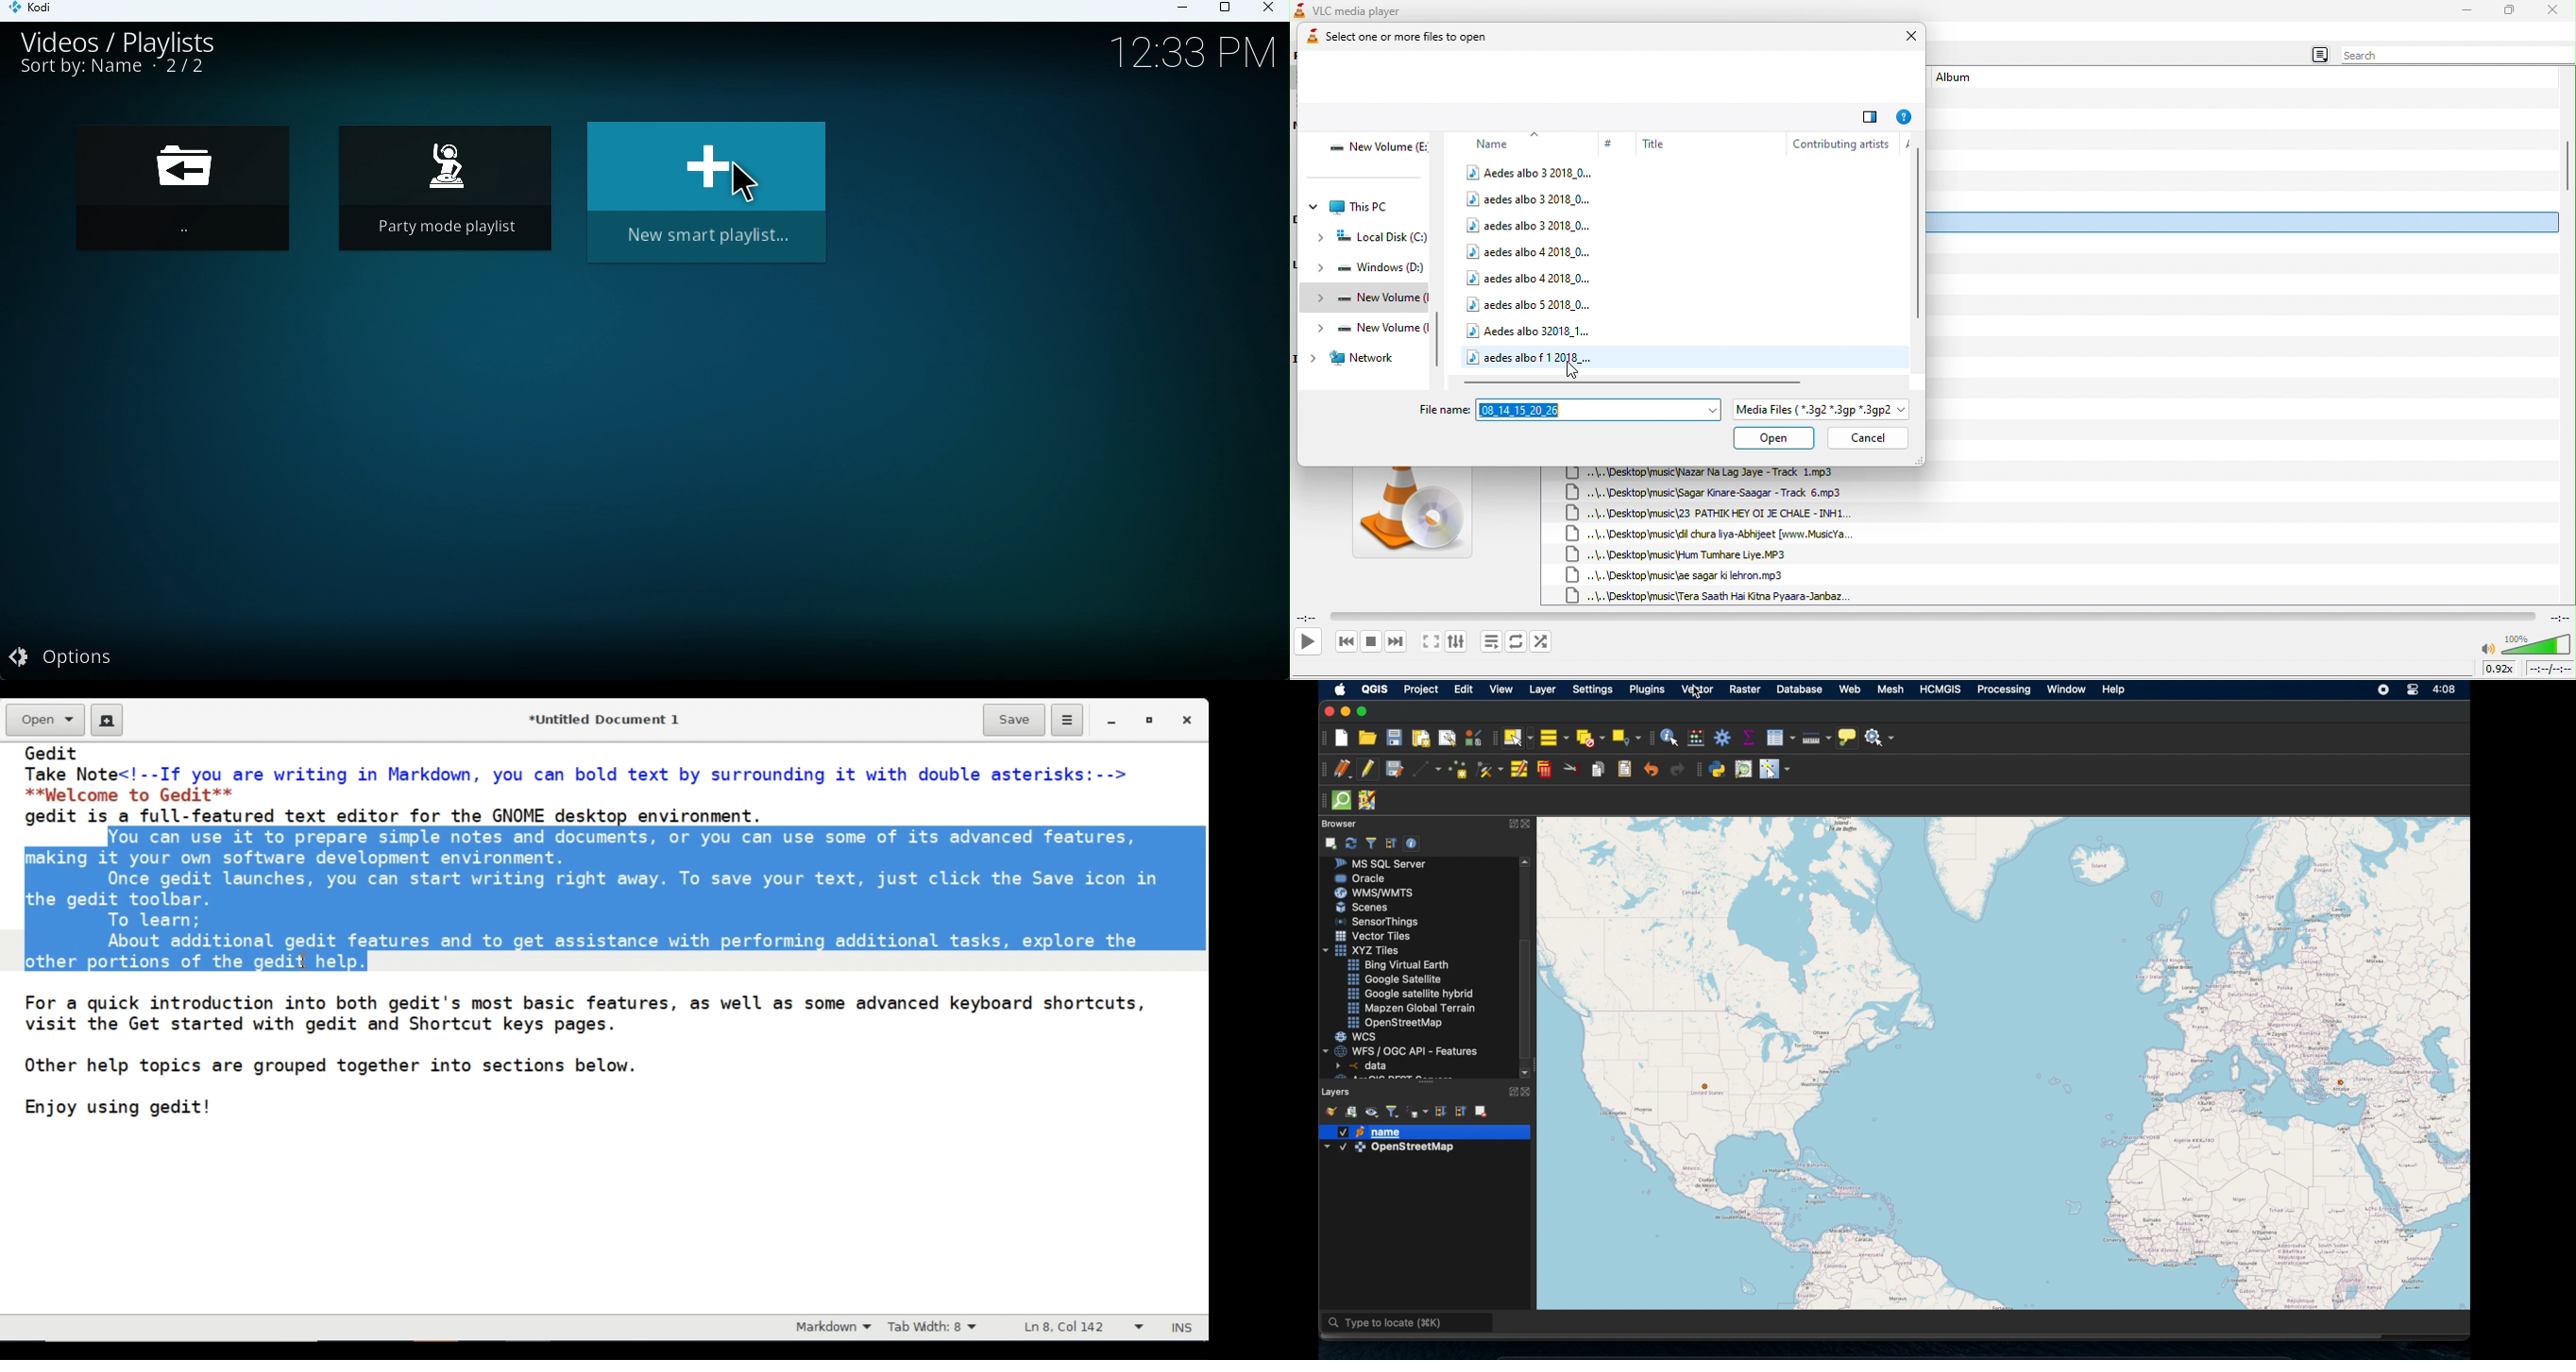 Image resolution: width=2576 pixels, height=1372 pixels. Describe the element at coordinates (1530, 1092) in the screenshot. I see `close` at that location.